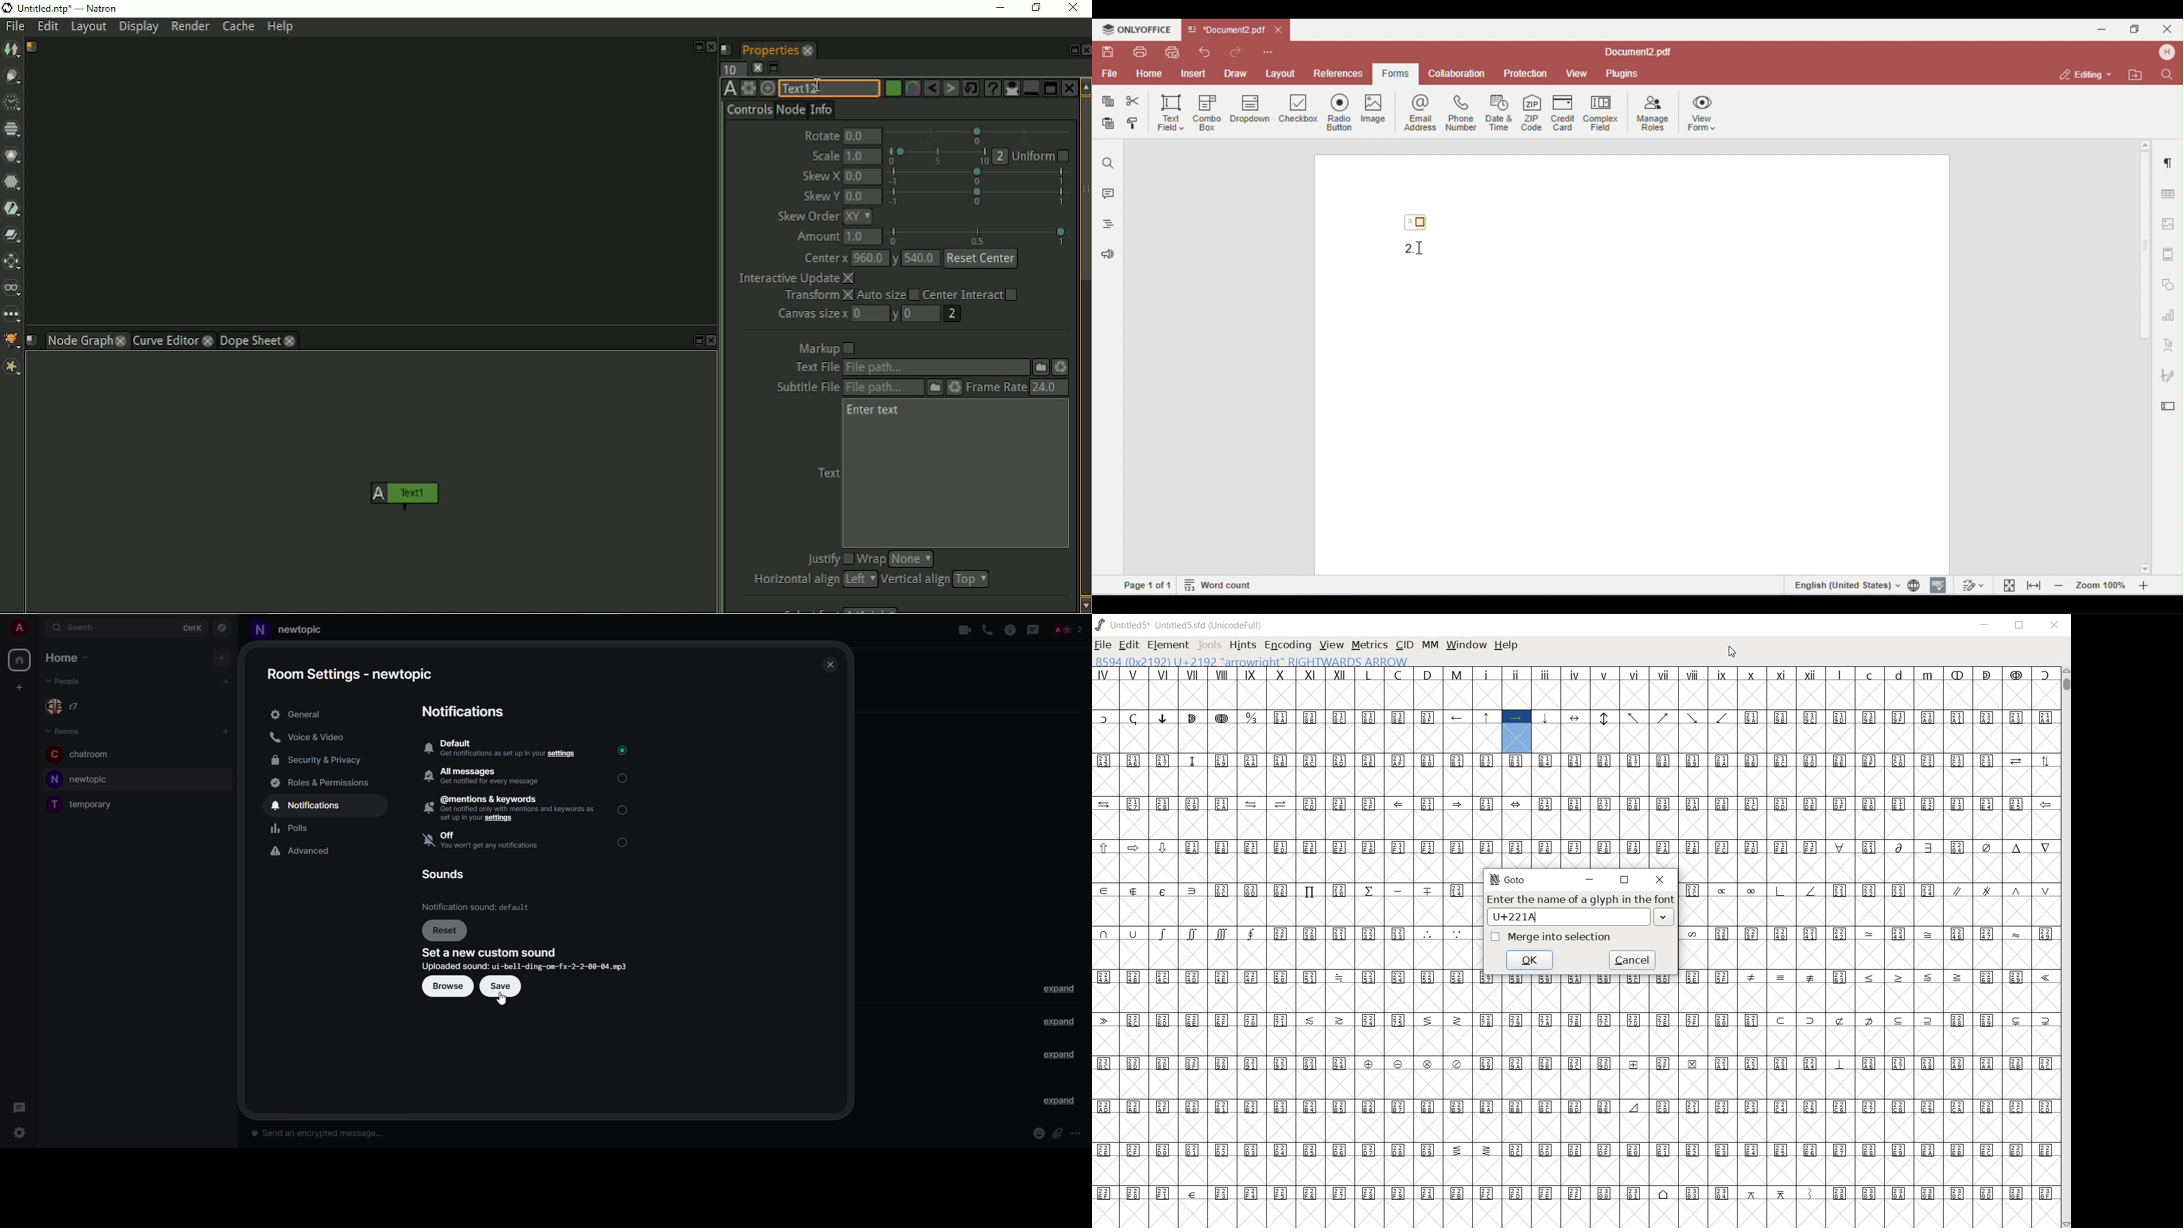  Describe the element at coordinates (450, 988) in the screenshot. I see `browse` at that location.